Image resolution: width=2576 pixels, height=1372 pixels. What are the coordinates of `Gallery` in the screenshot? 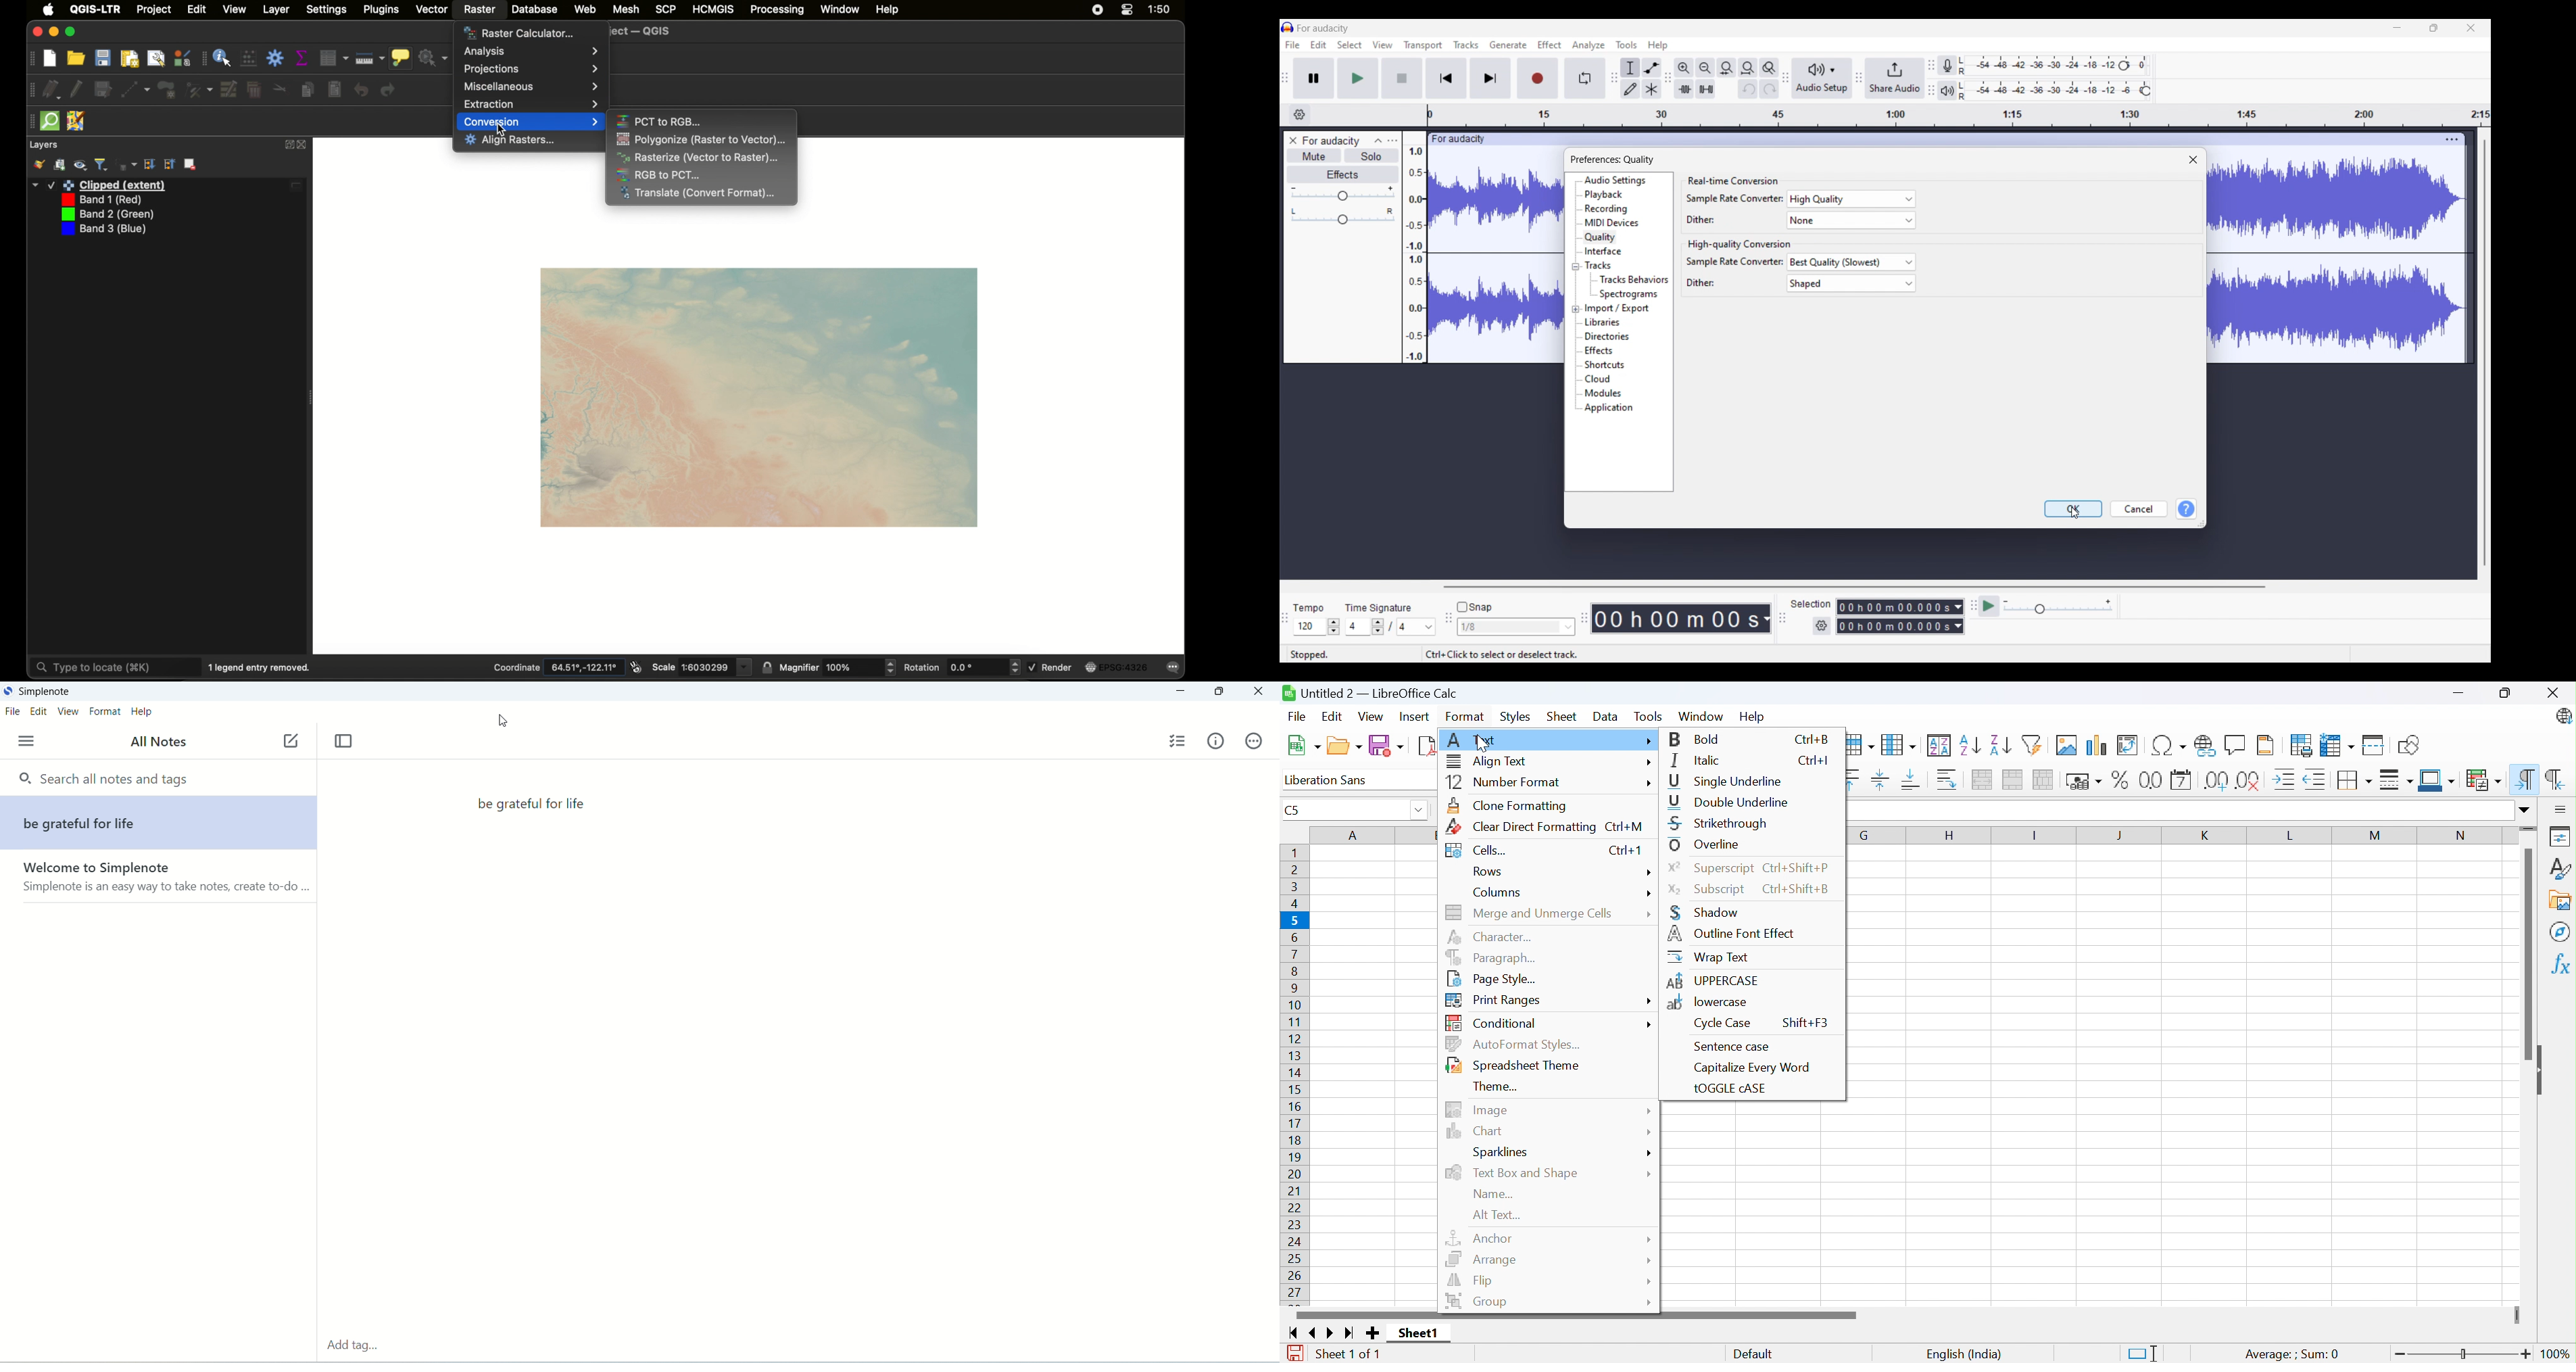 It's located at (2561, 901).